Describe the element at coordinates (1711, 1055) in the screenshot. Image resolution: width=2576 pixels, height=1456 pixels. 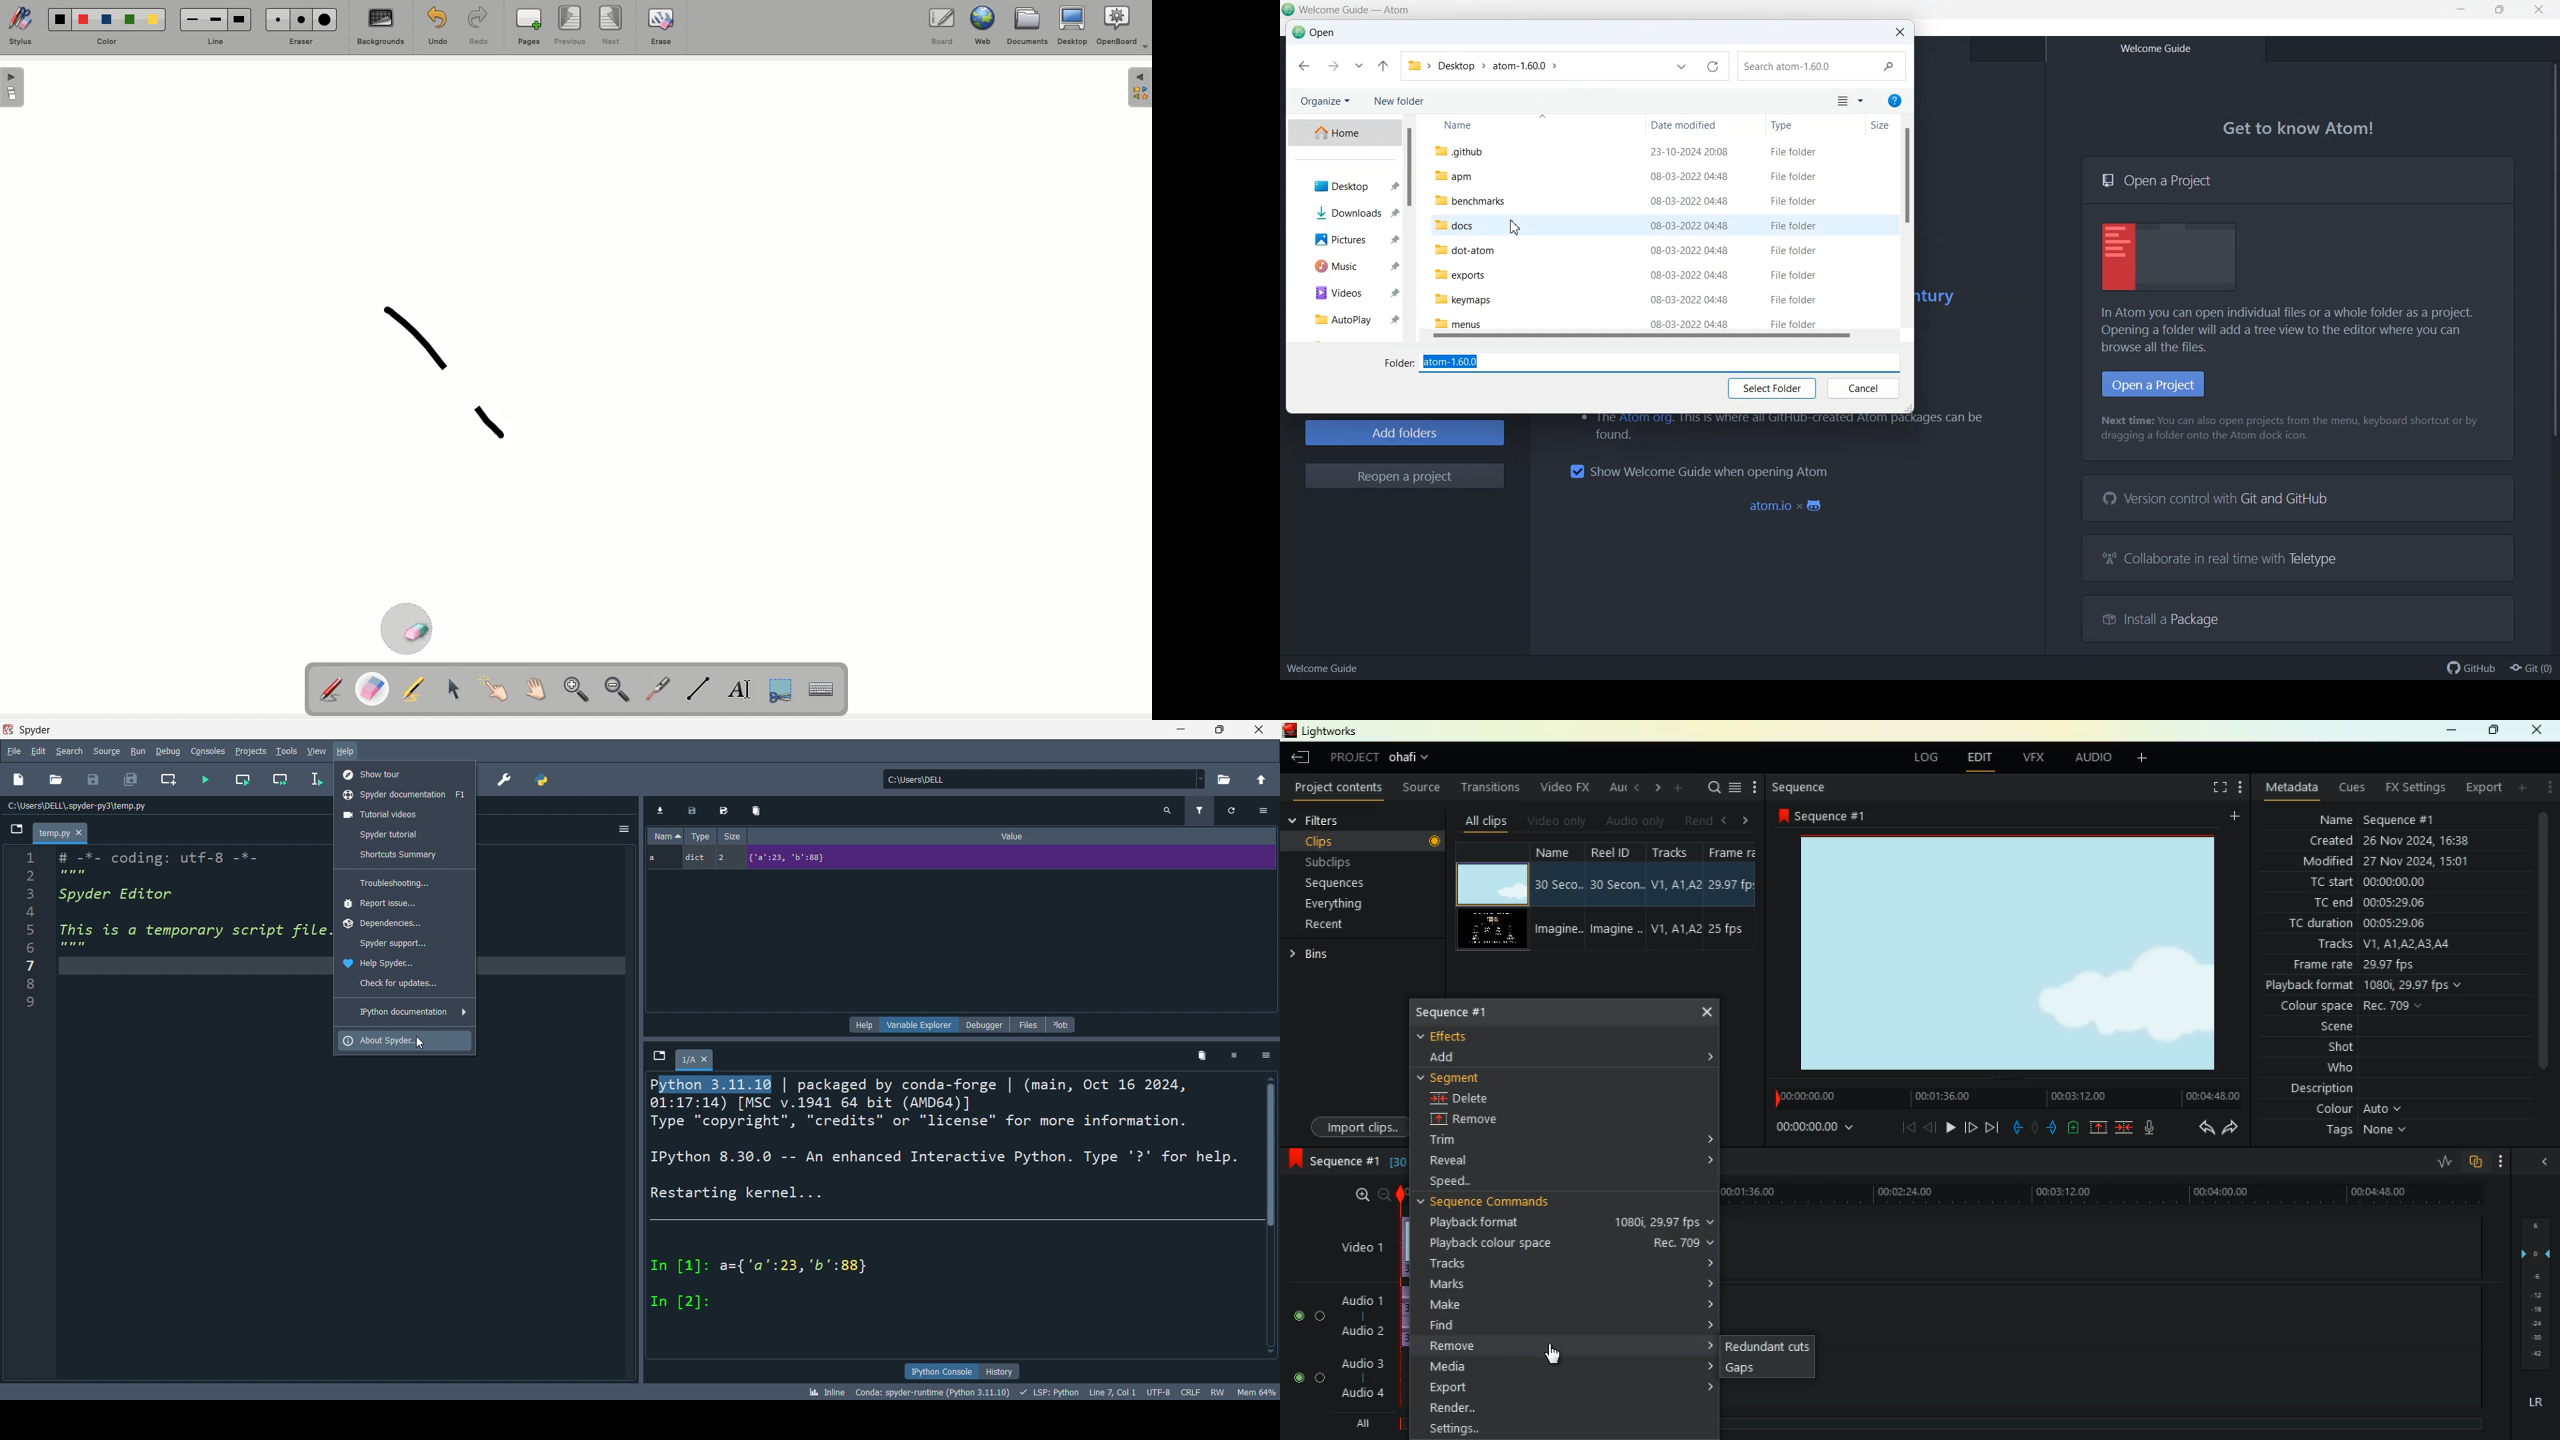
I see `Accordio` at that location.